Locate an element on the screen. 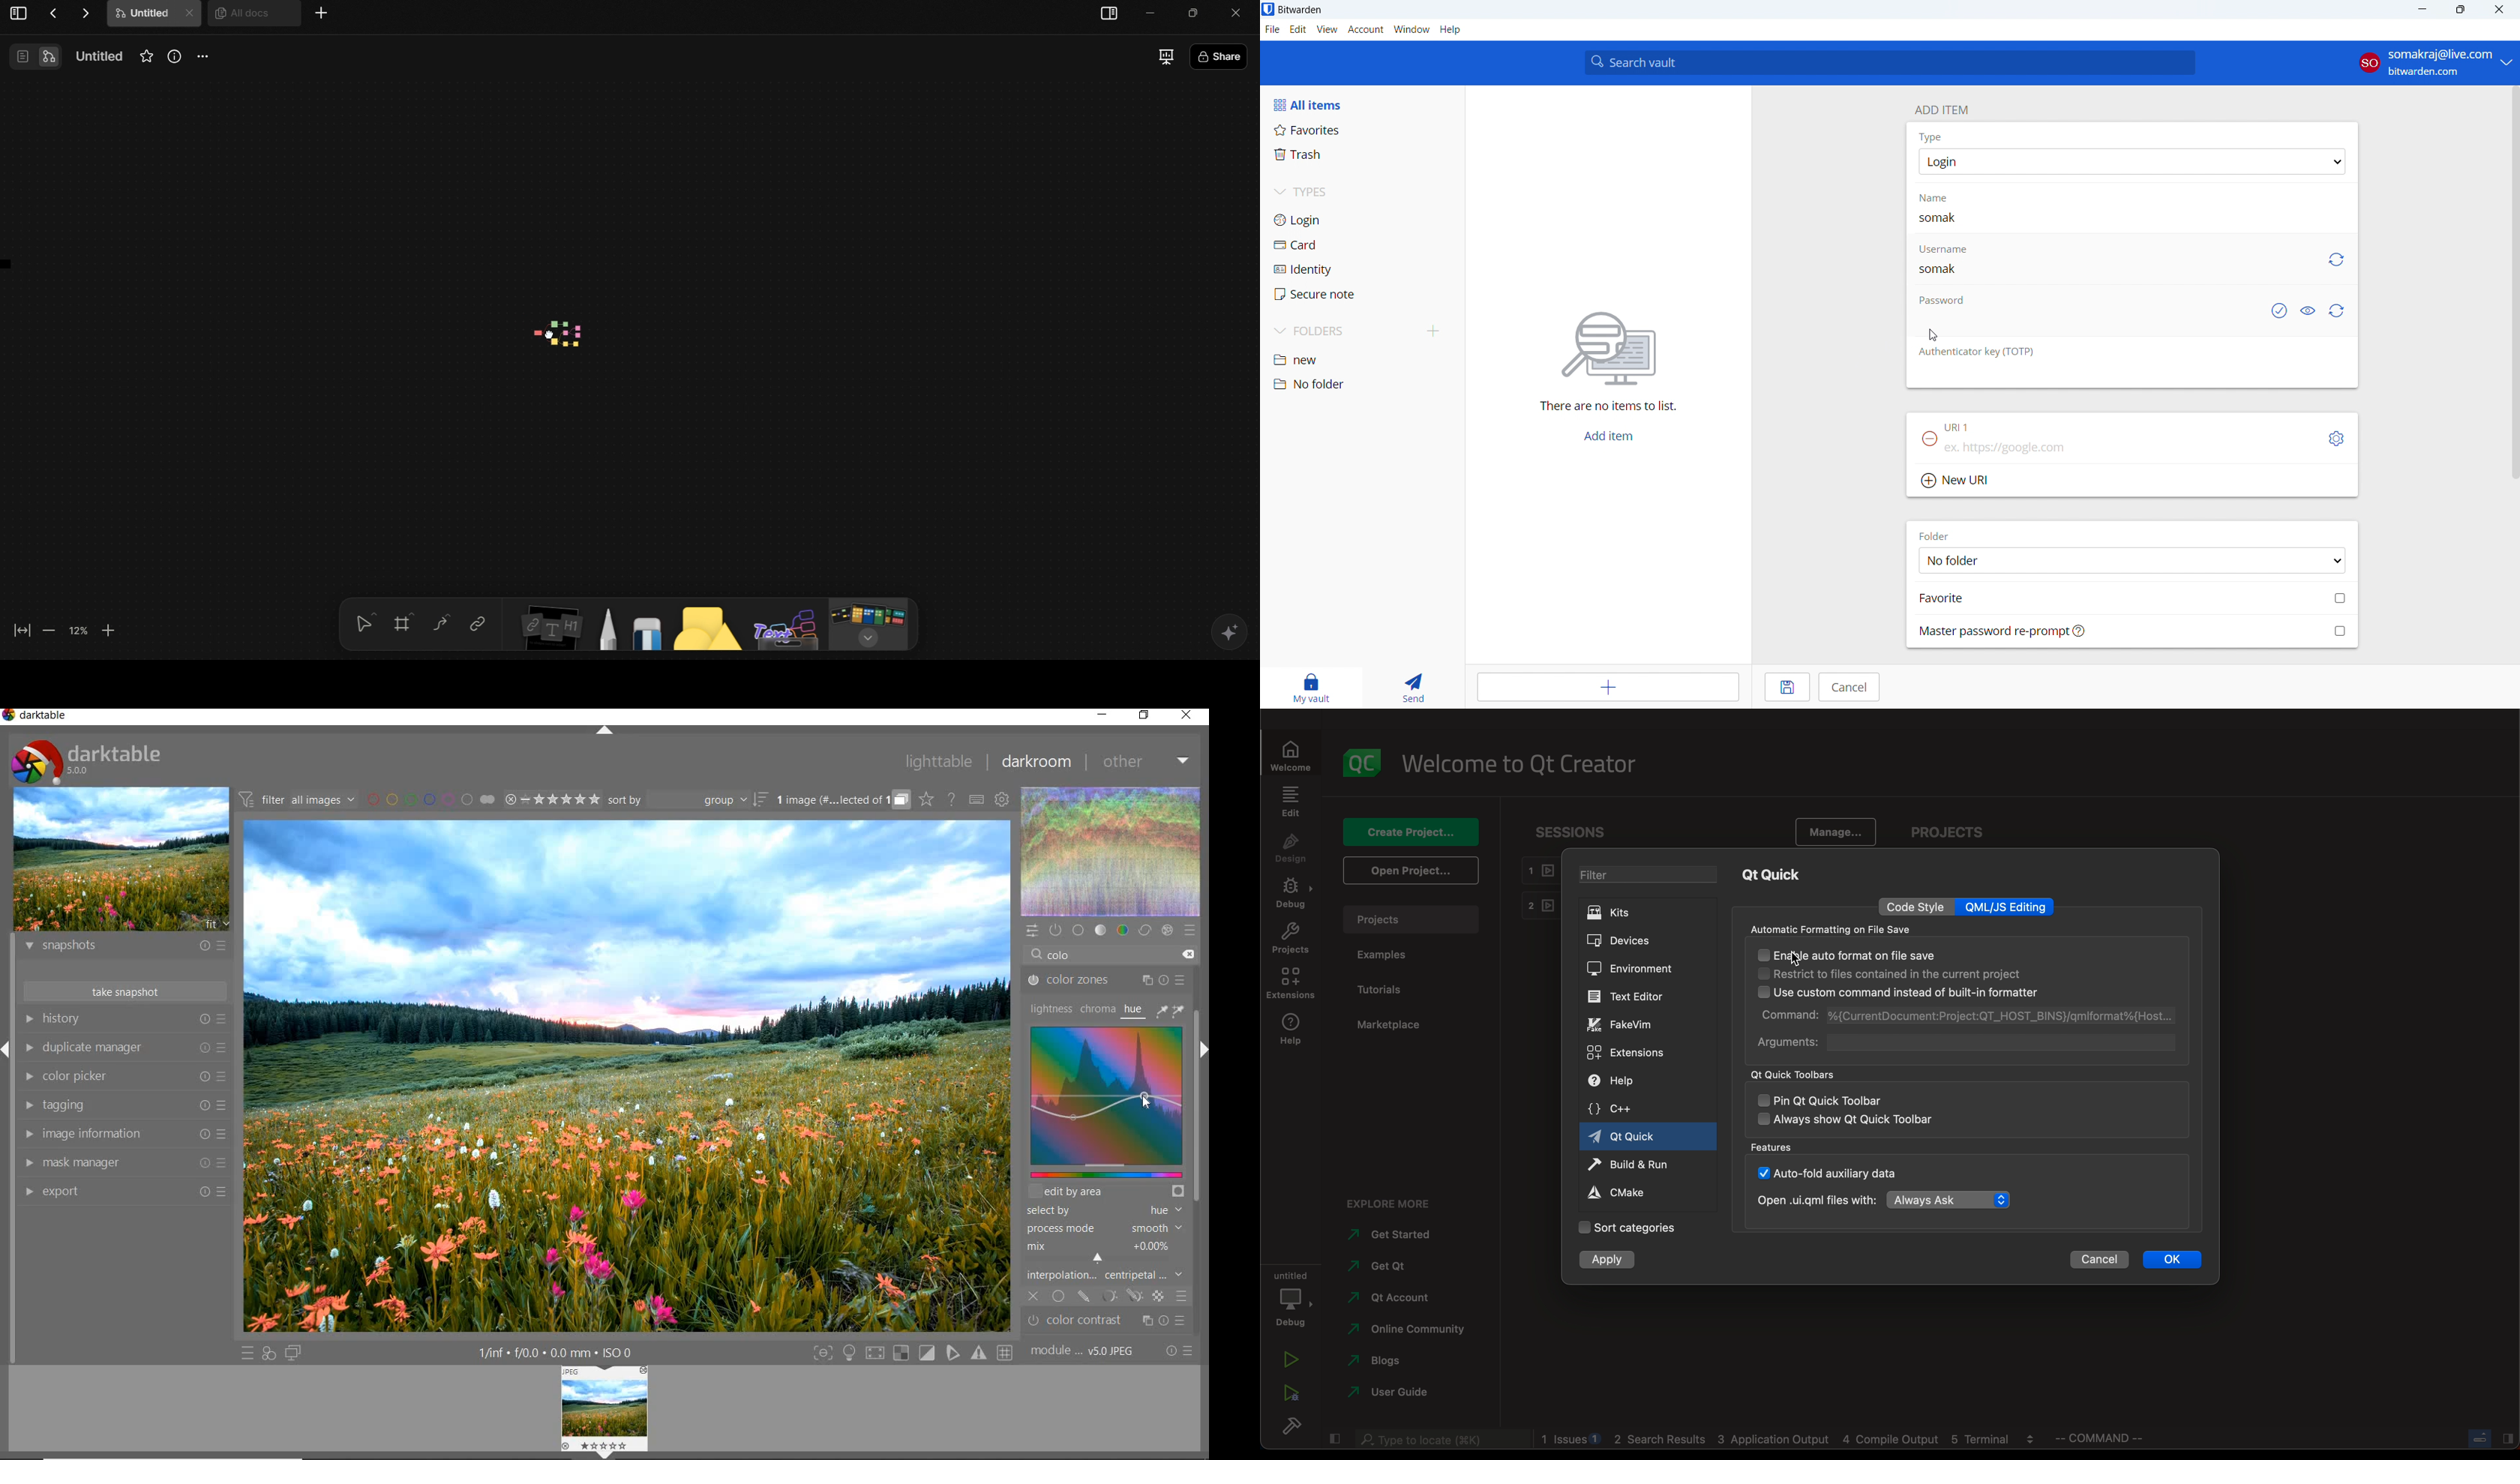 The width and height of the screenshot is (2520, 1484). secure note is located at coordinates (1362, 294).